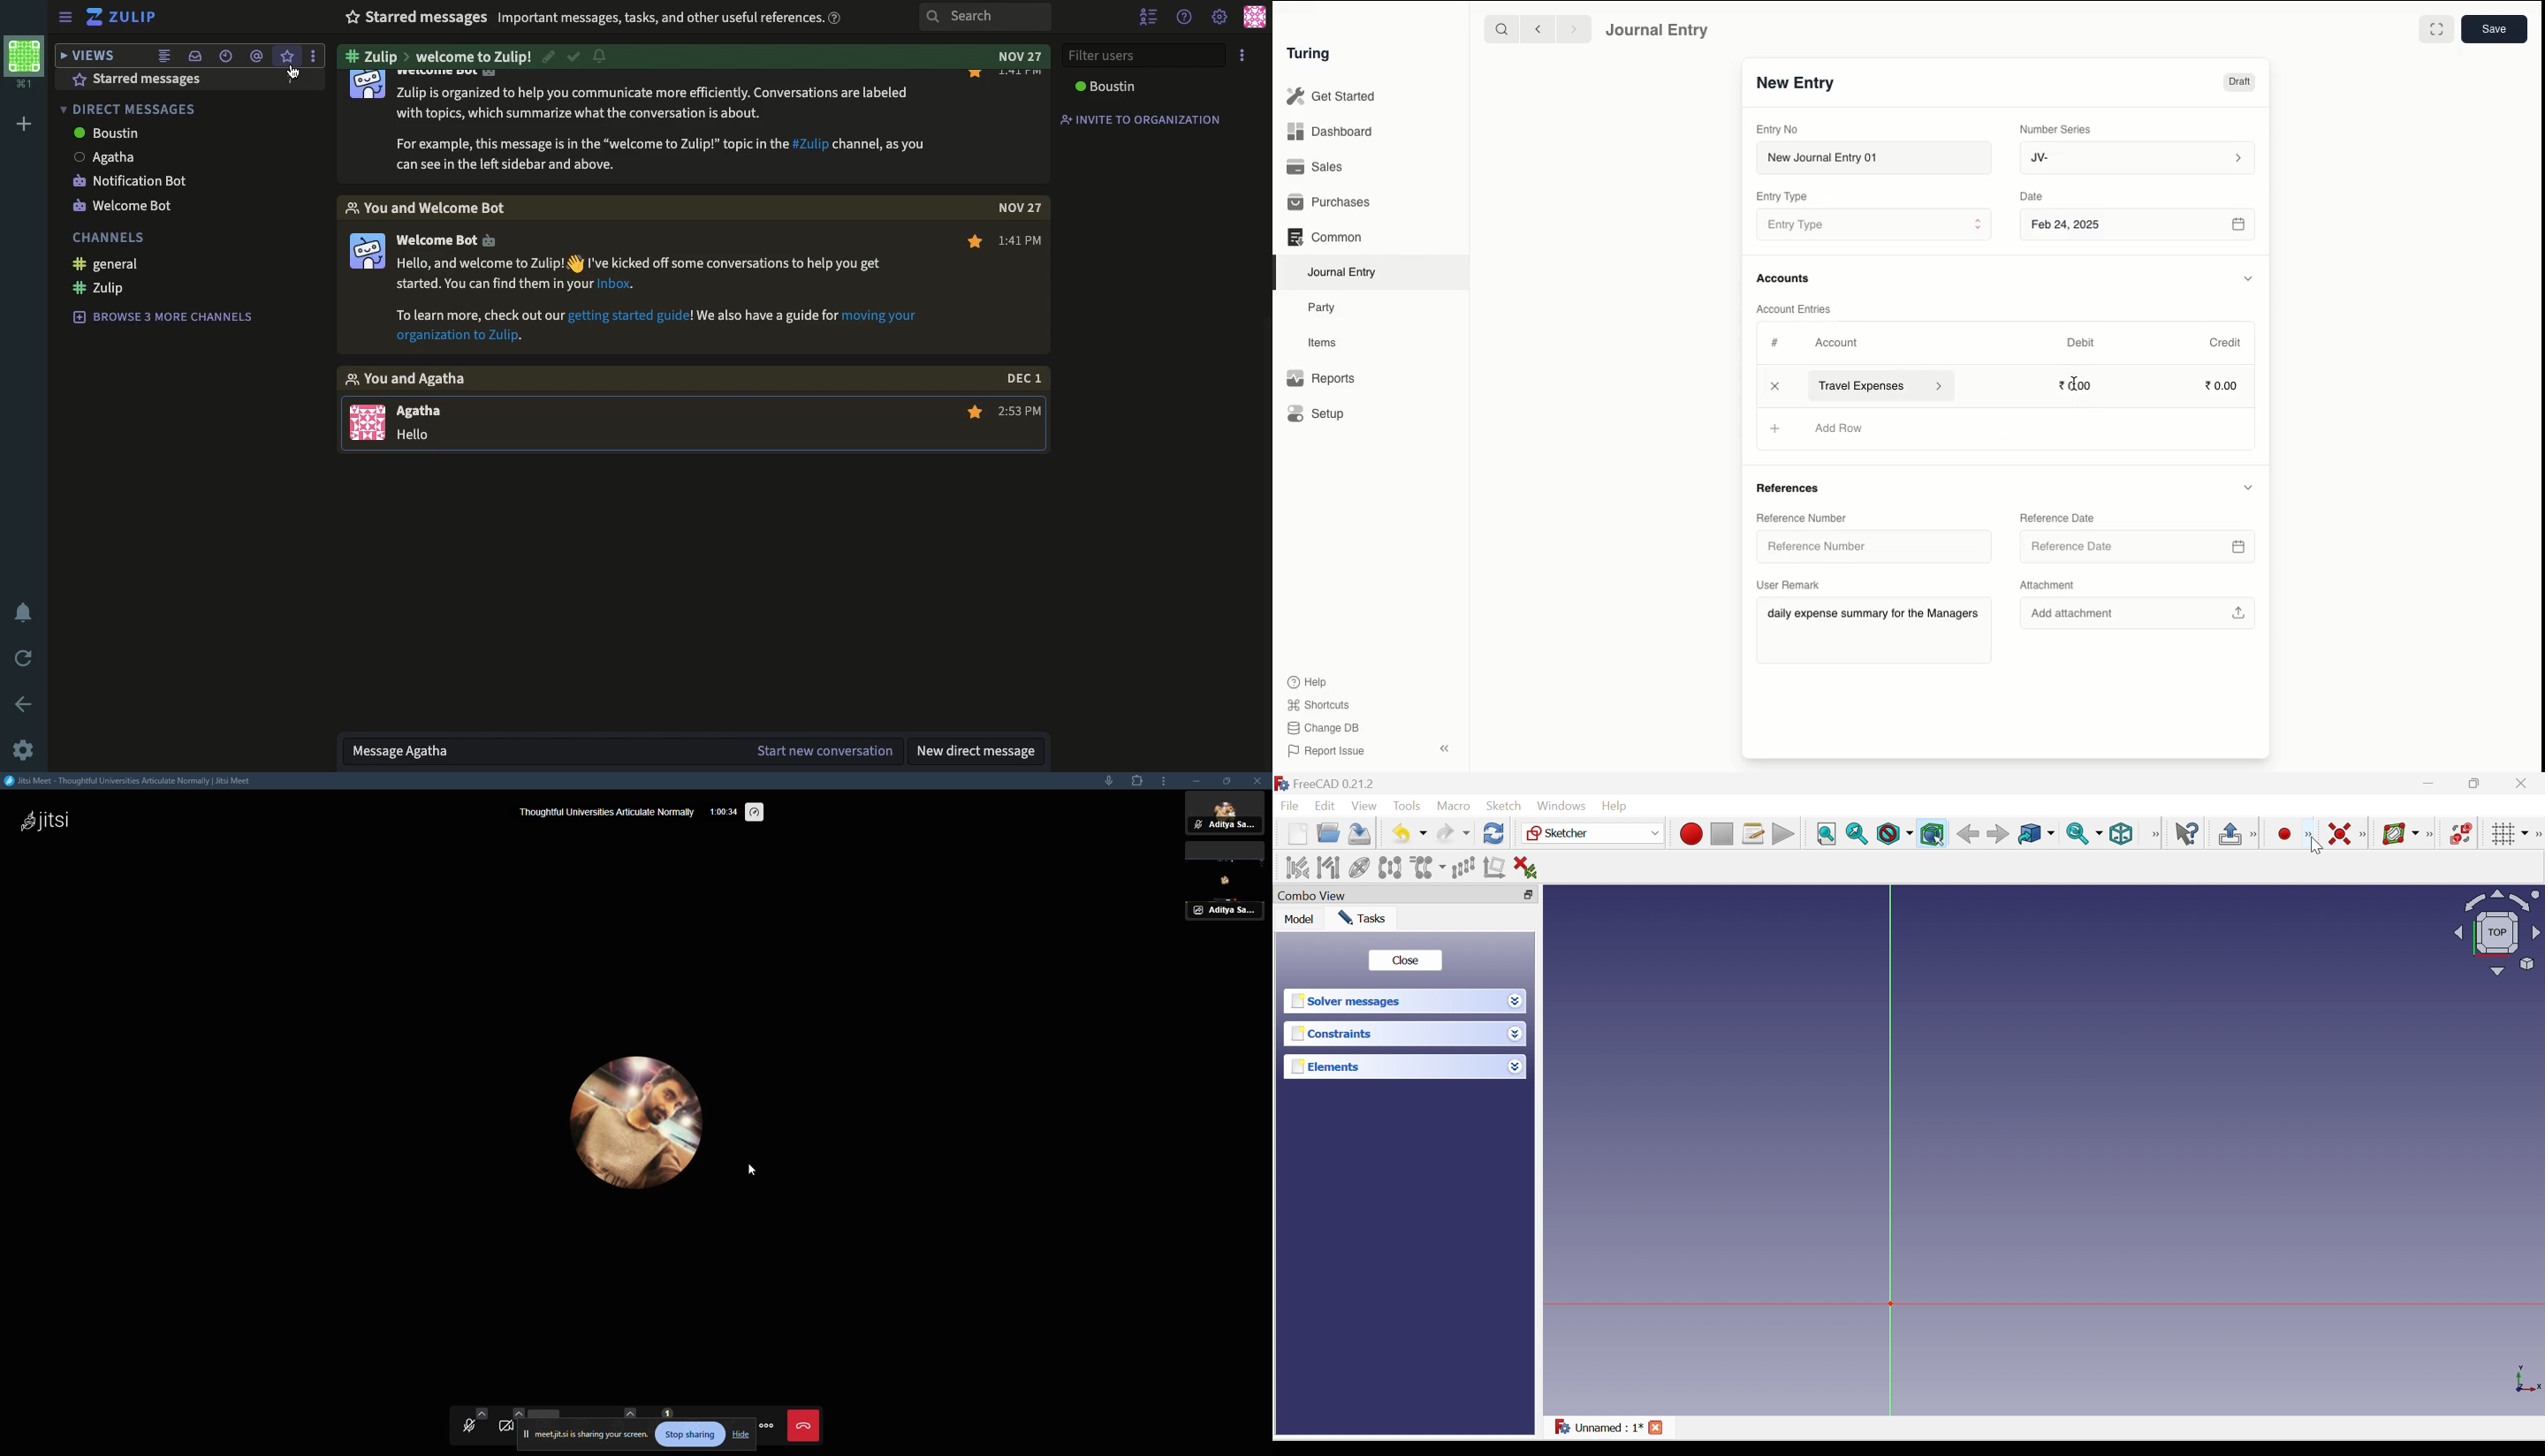 Image resolution: width=2548 pixels, height=1456 pixels. What do you see at coordinates (1321, 705) in the screenshot?
I see `Shortcuts` at bounding box center [1321, 705].